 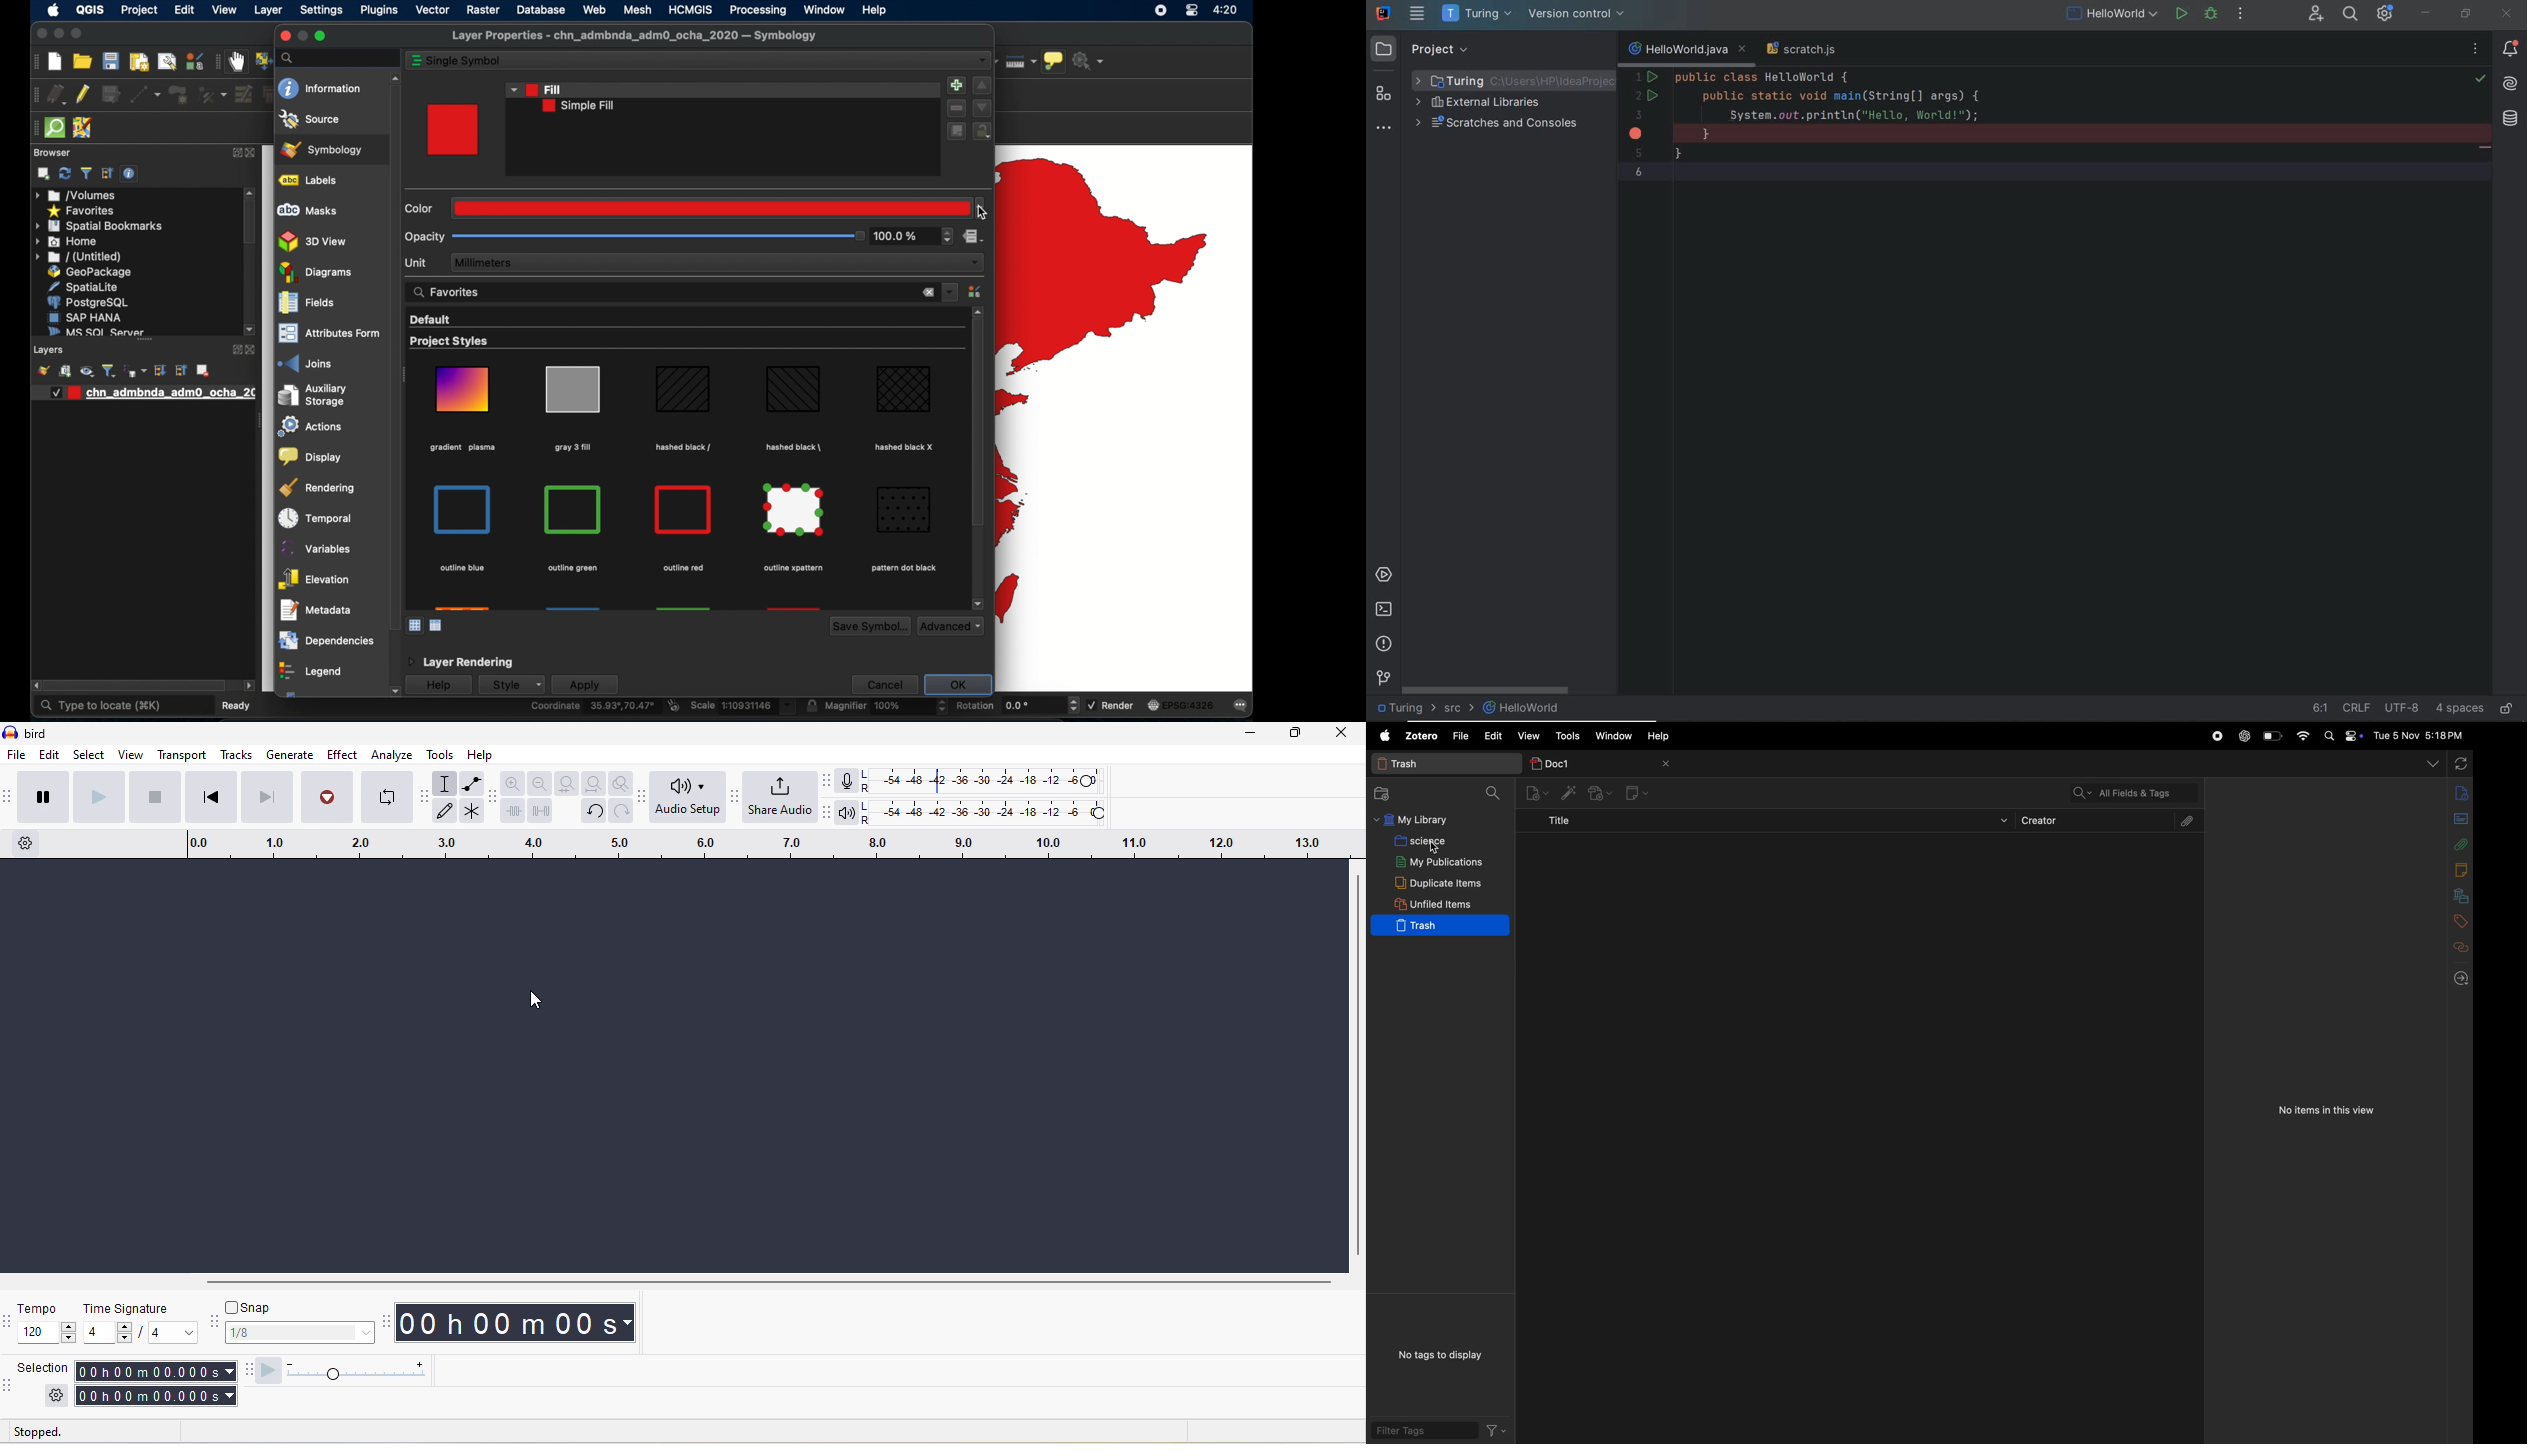 What do you see at coordinates (2465, 12) in the screenshot?
I see `restore down` at bounding box center [2465, 12].